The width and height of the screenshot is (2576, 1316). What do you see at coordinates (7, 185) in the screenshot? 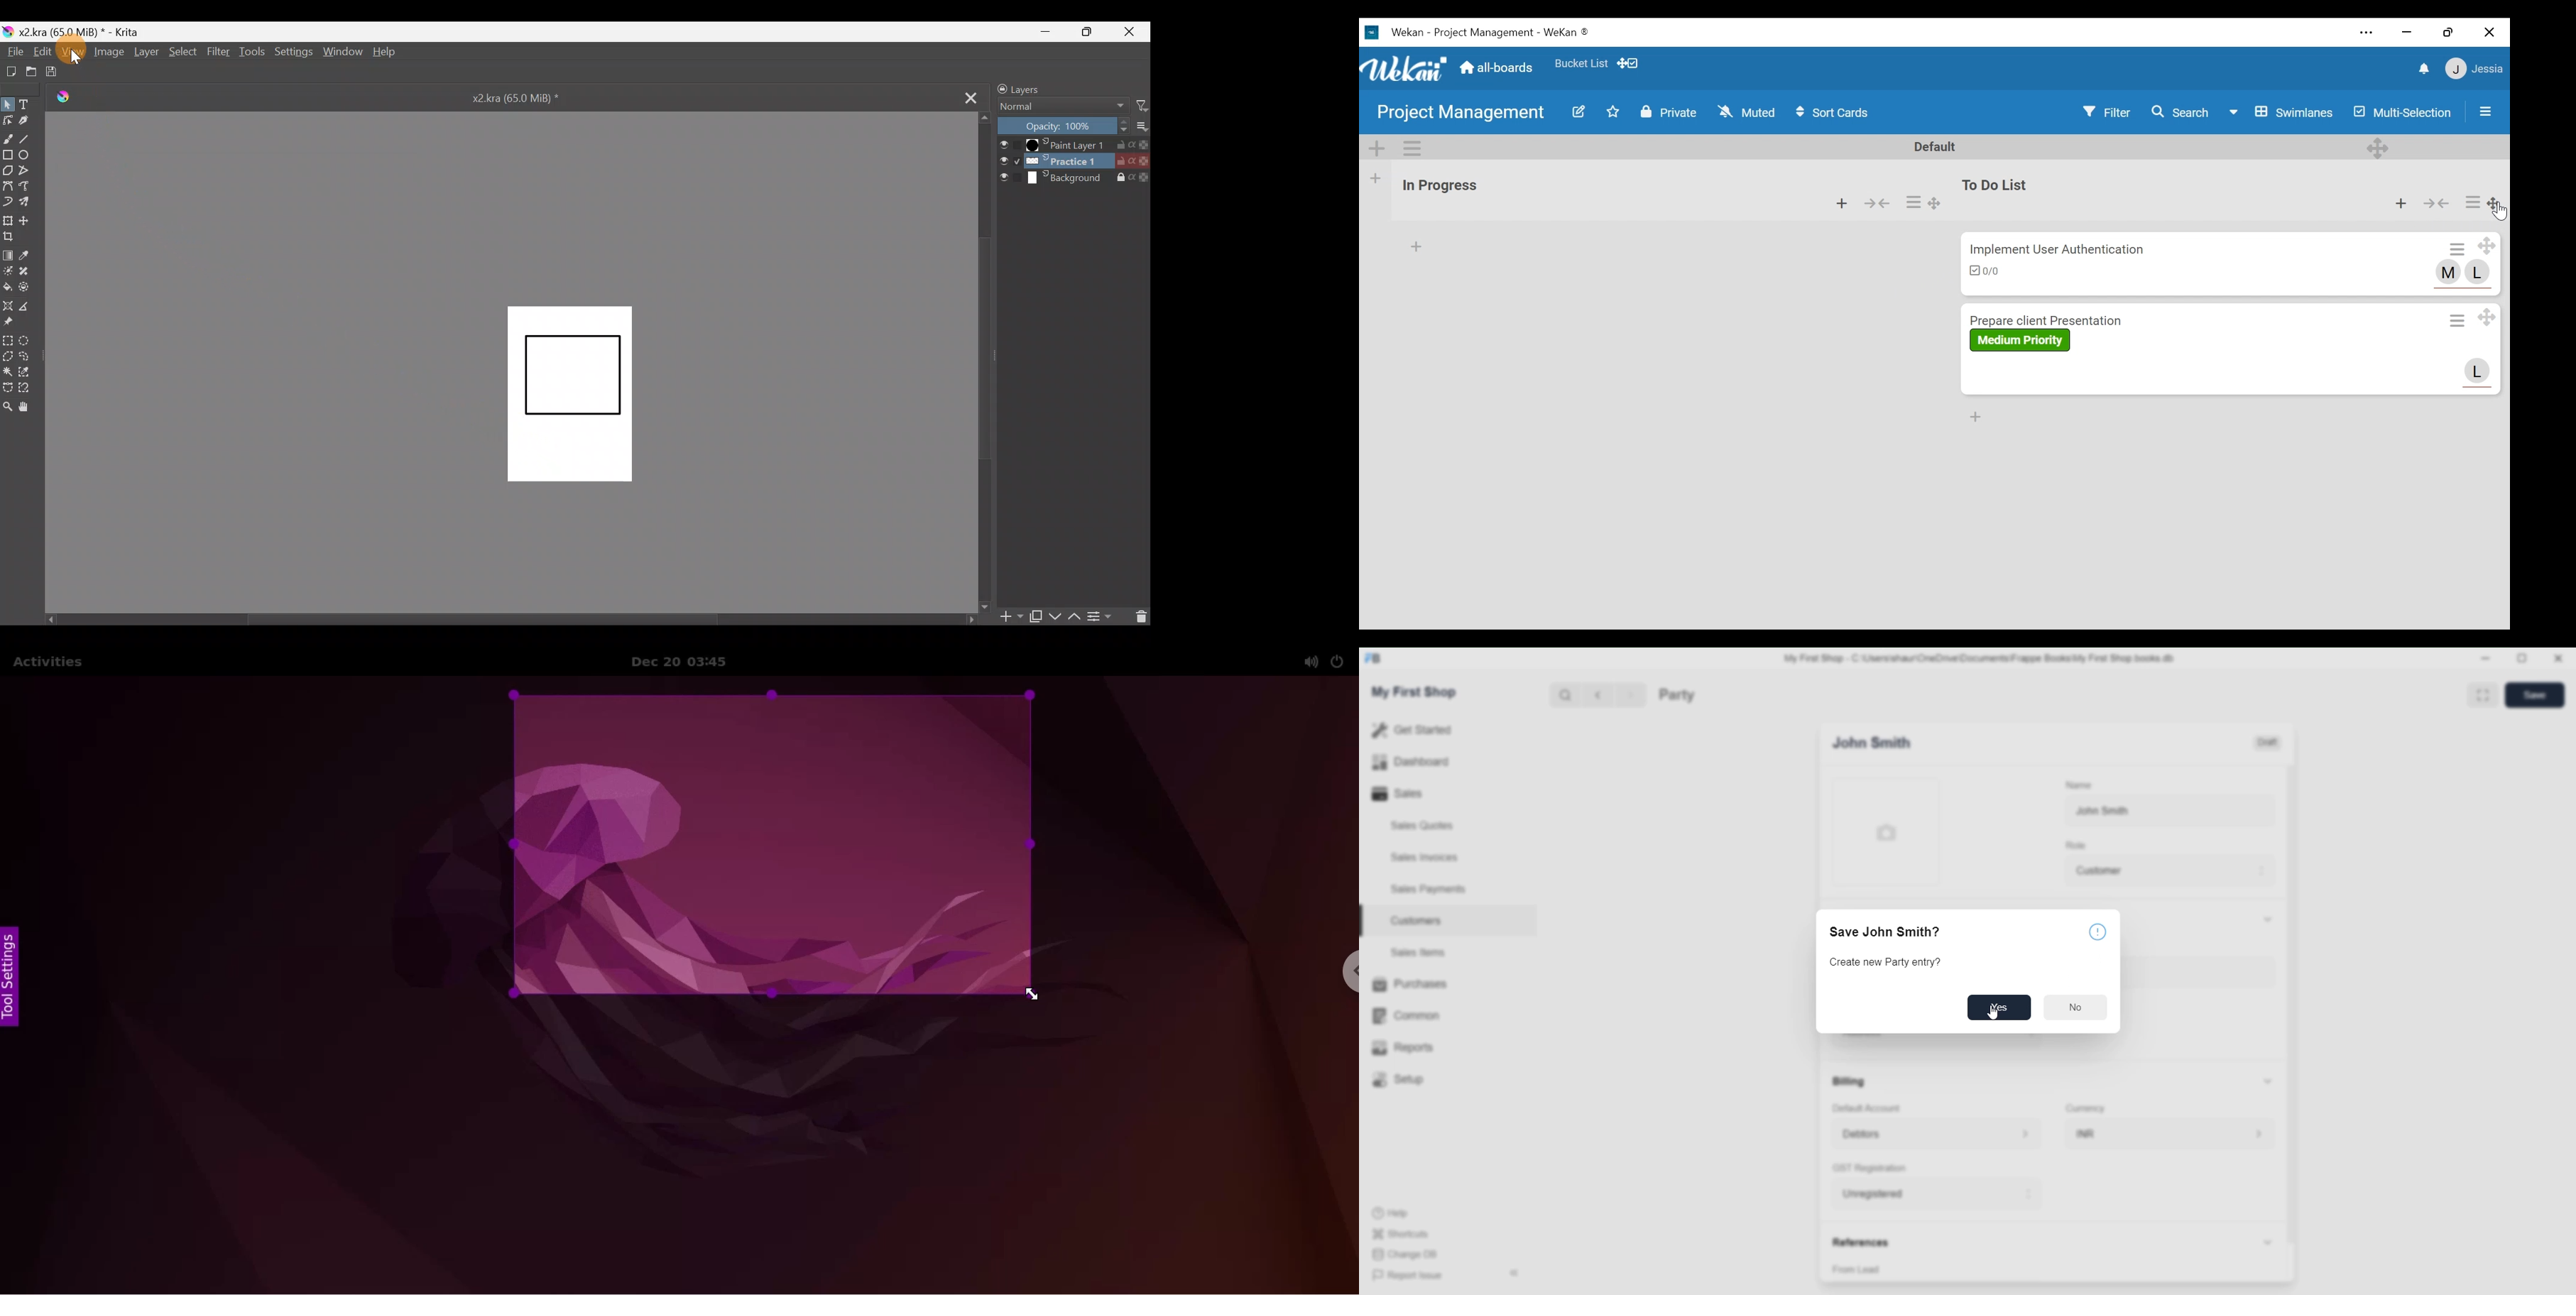
I see `Bezier curve tool` at bounding box center [7, 185].